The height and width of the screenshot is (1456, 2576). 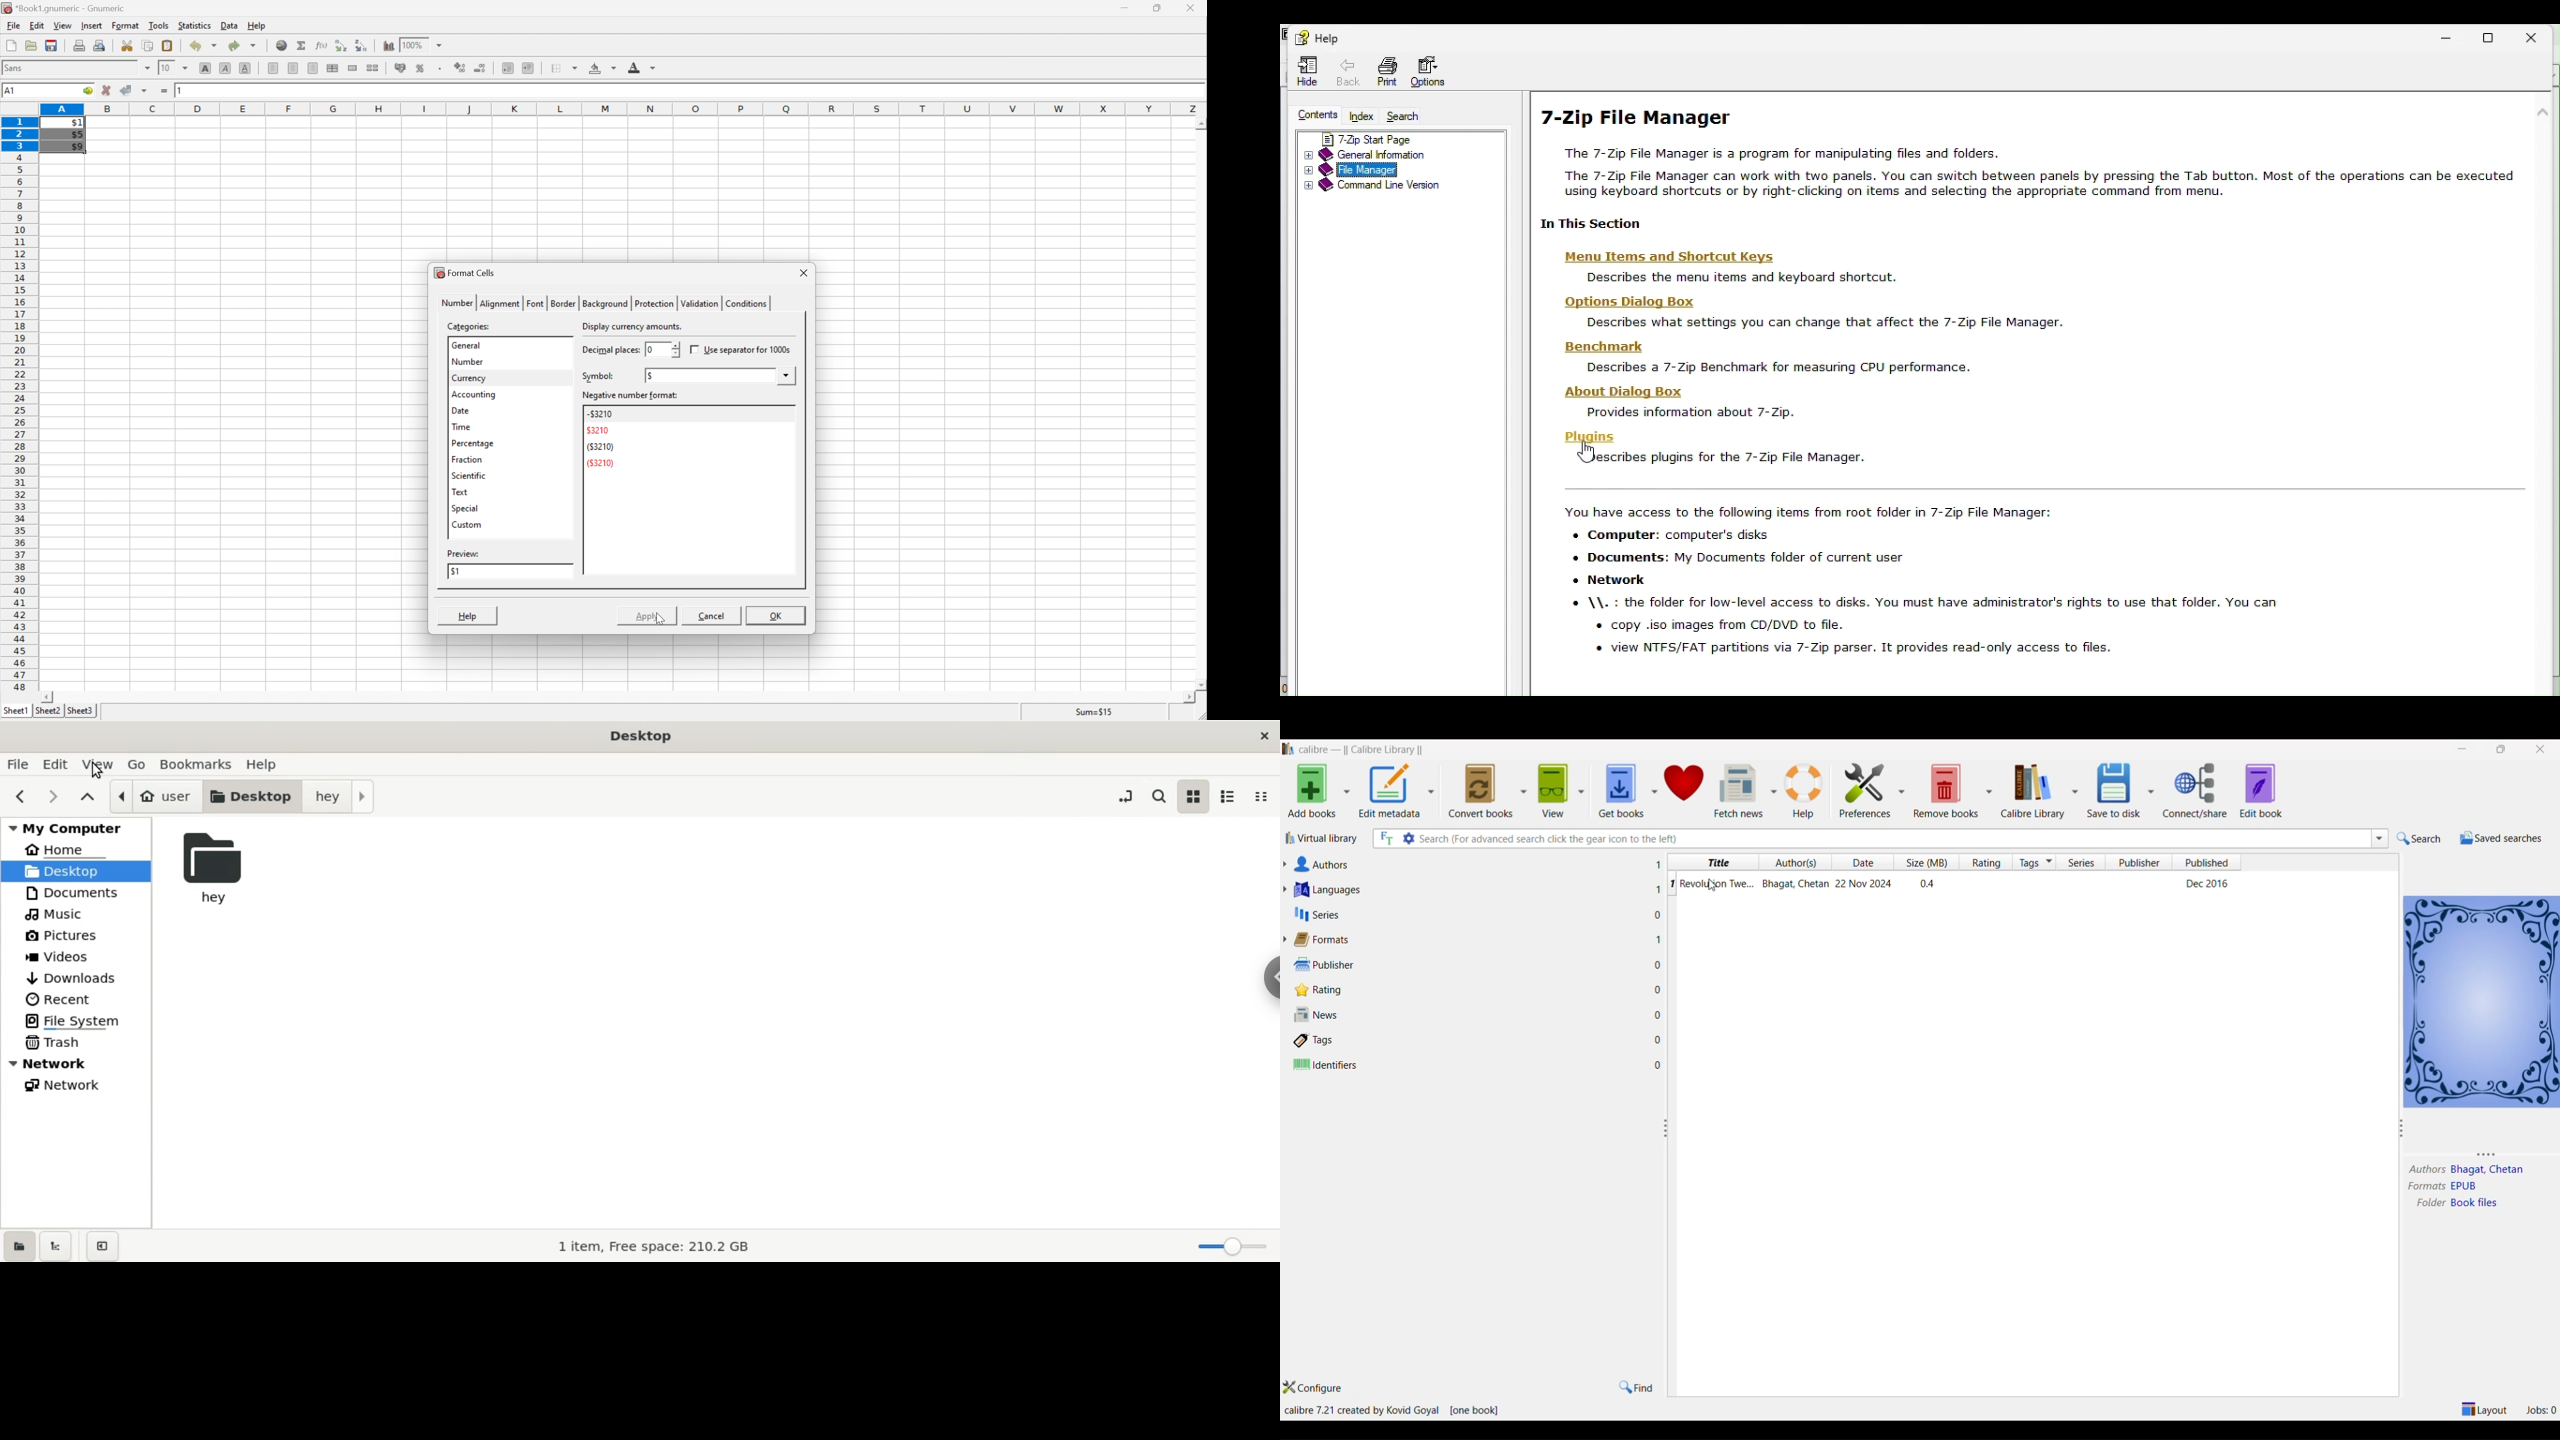 What do you see at coordinates (2499, 838) in the screenshot?
I see `saved searches` at bounding box center [2499, 838].